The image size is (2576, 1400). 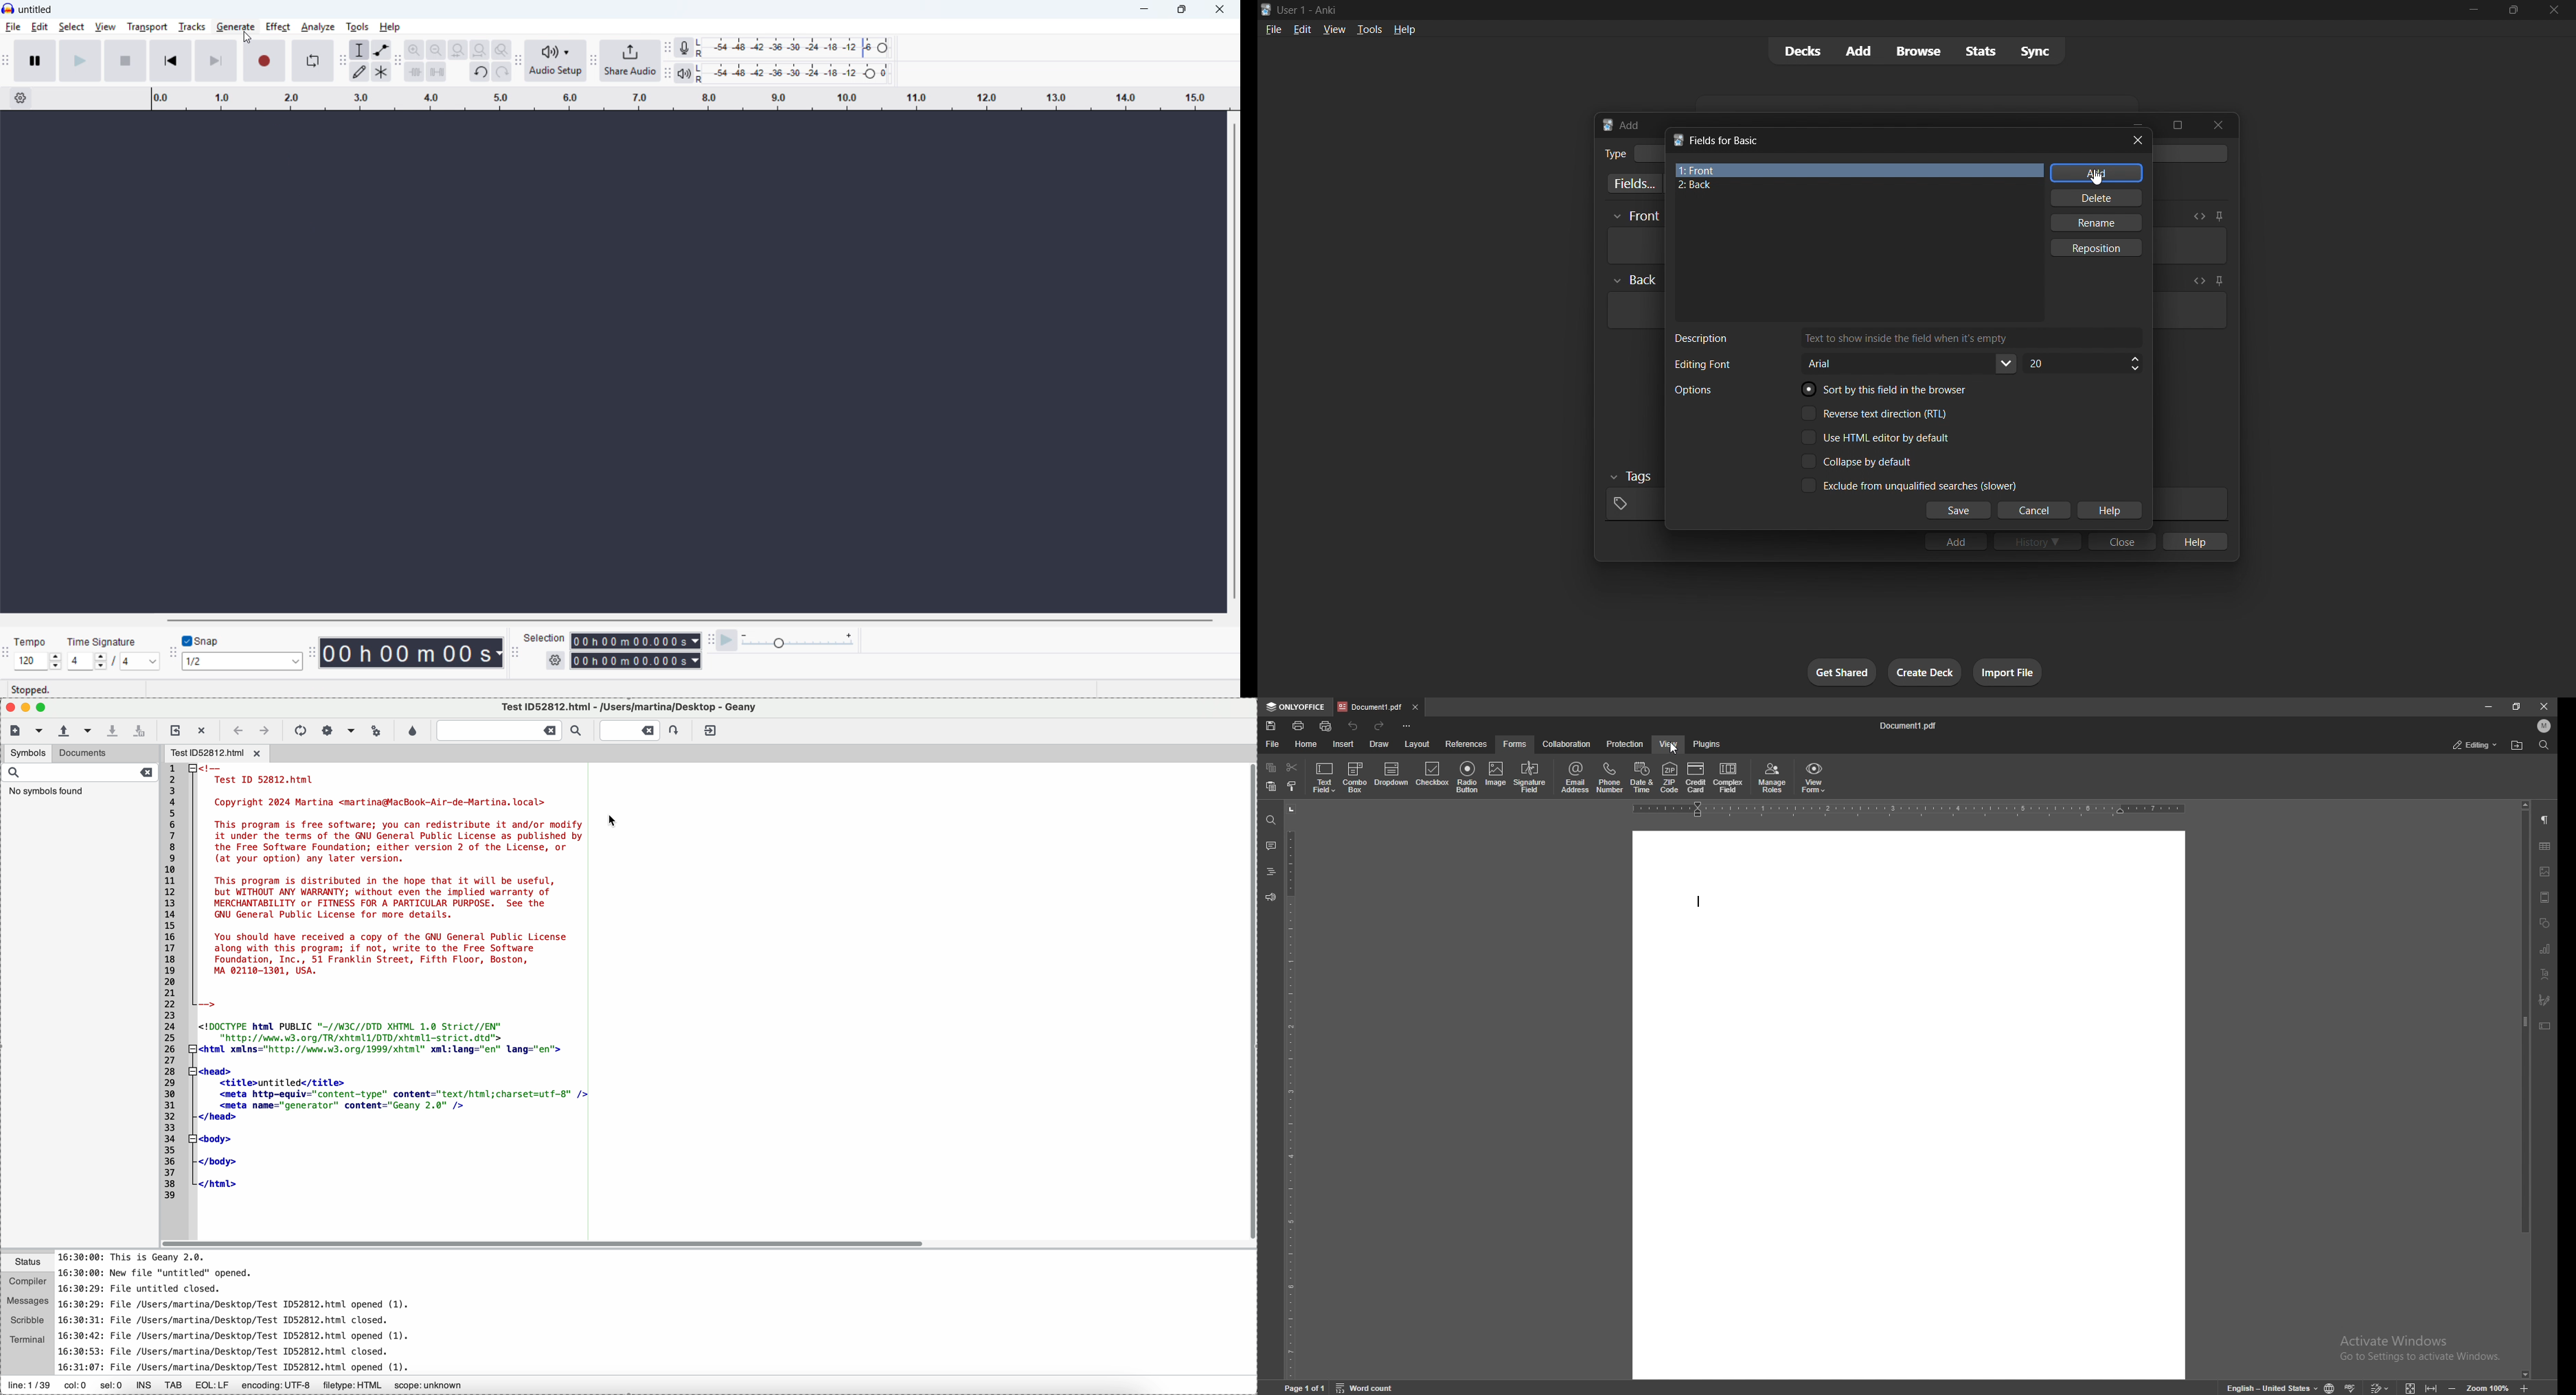 What do you see at coordinates (1354, 726) in the screenshot?
I see `undo` at bounding box center [1354, 726].